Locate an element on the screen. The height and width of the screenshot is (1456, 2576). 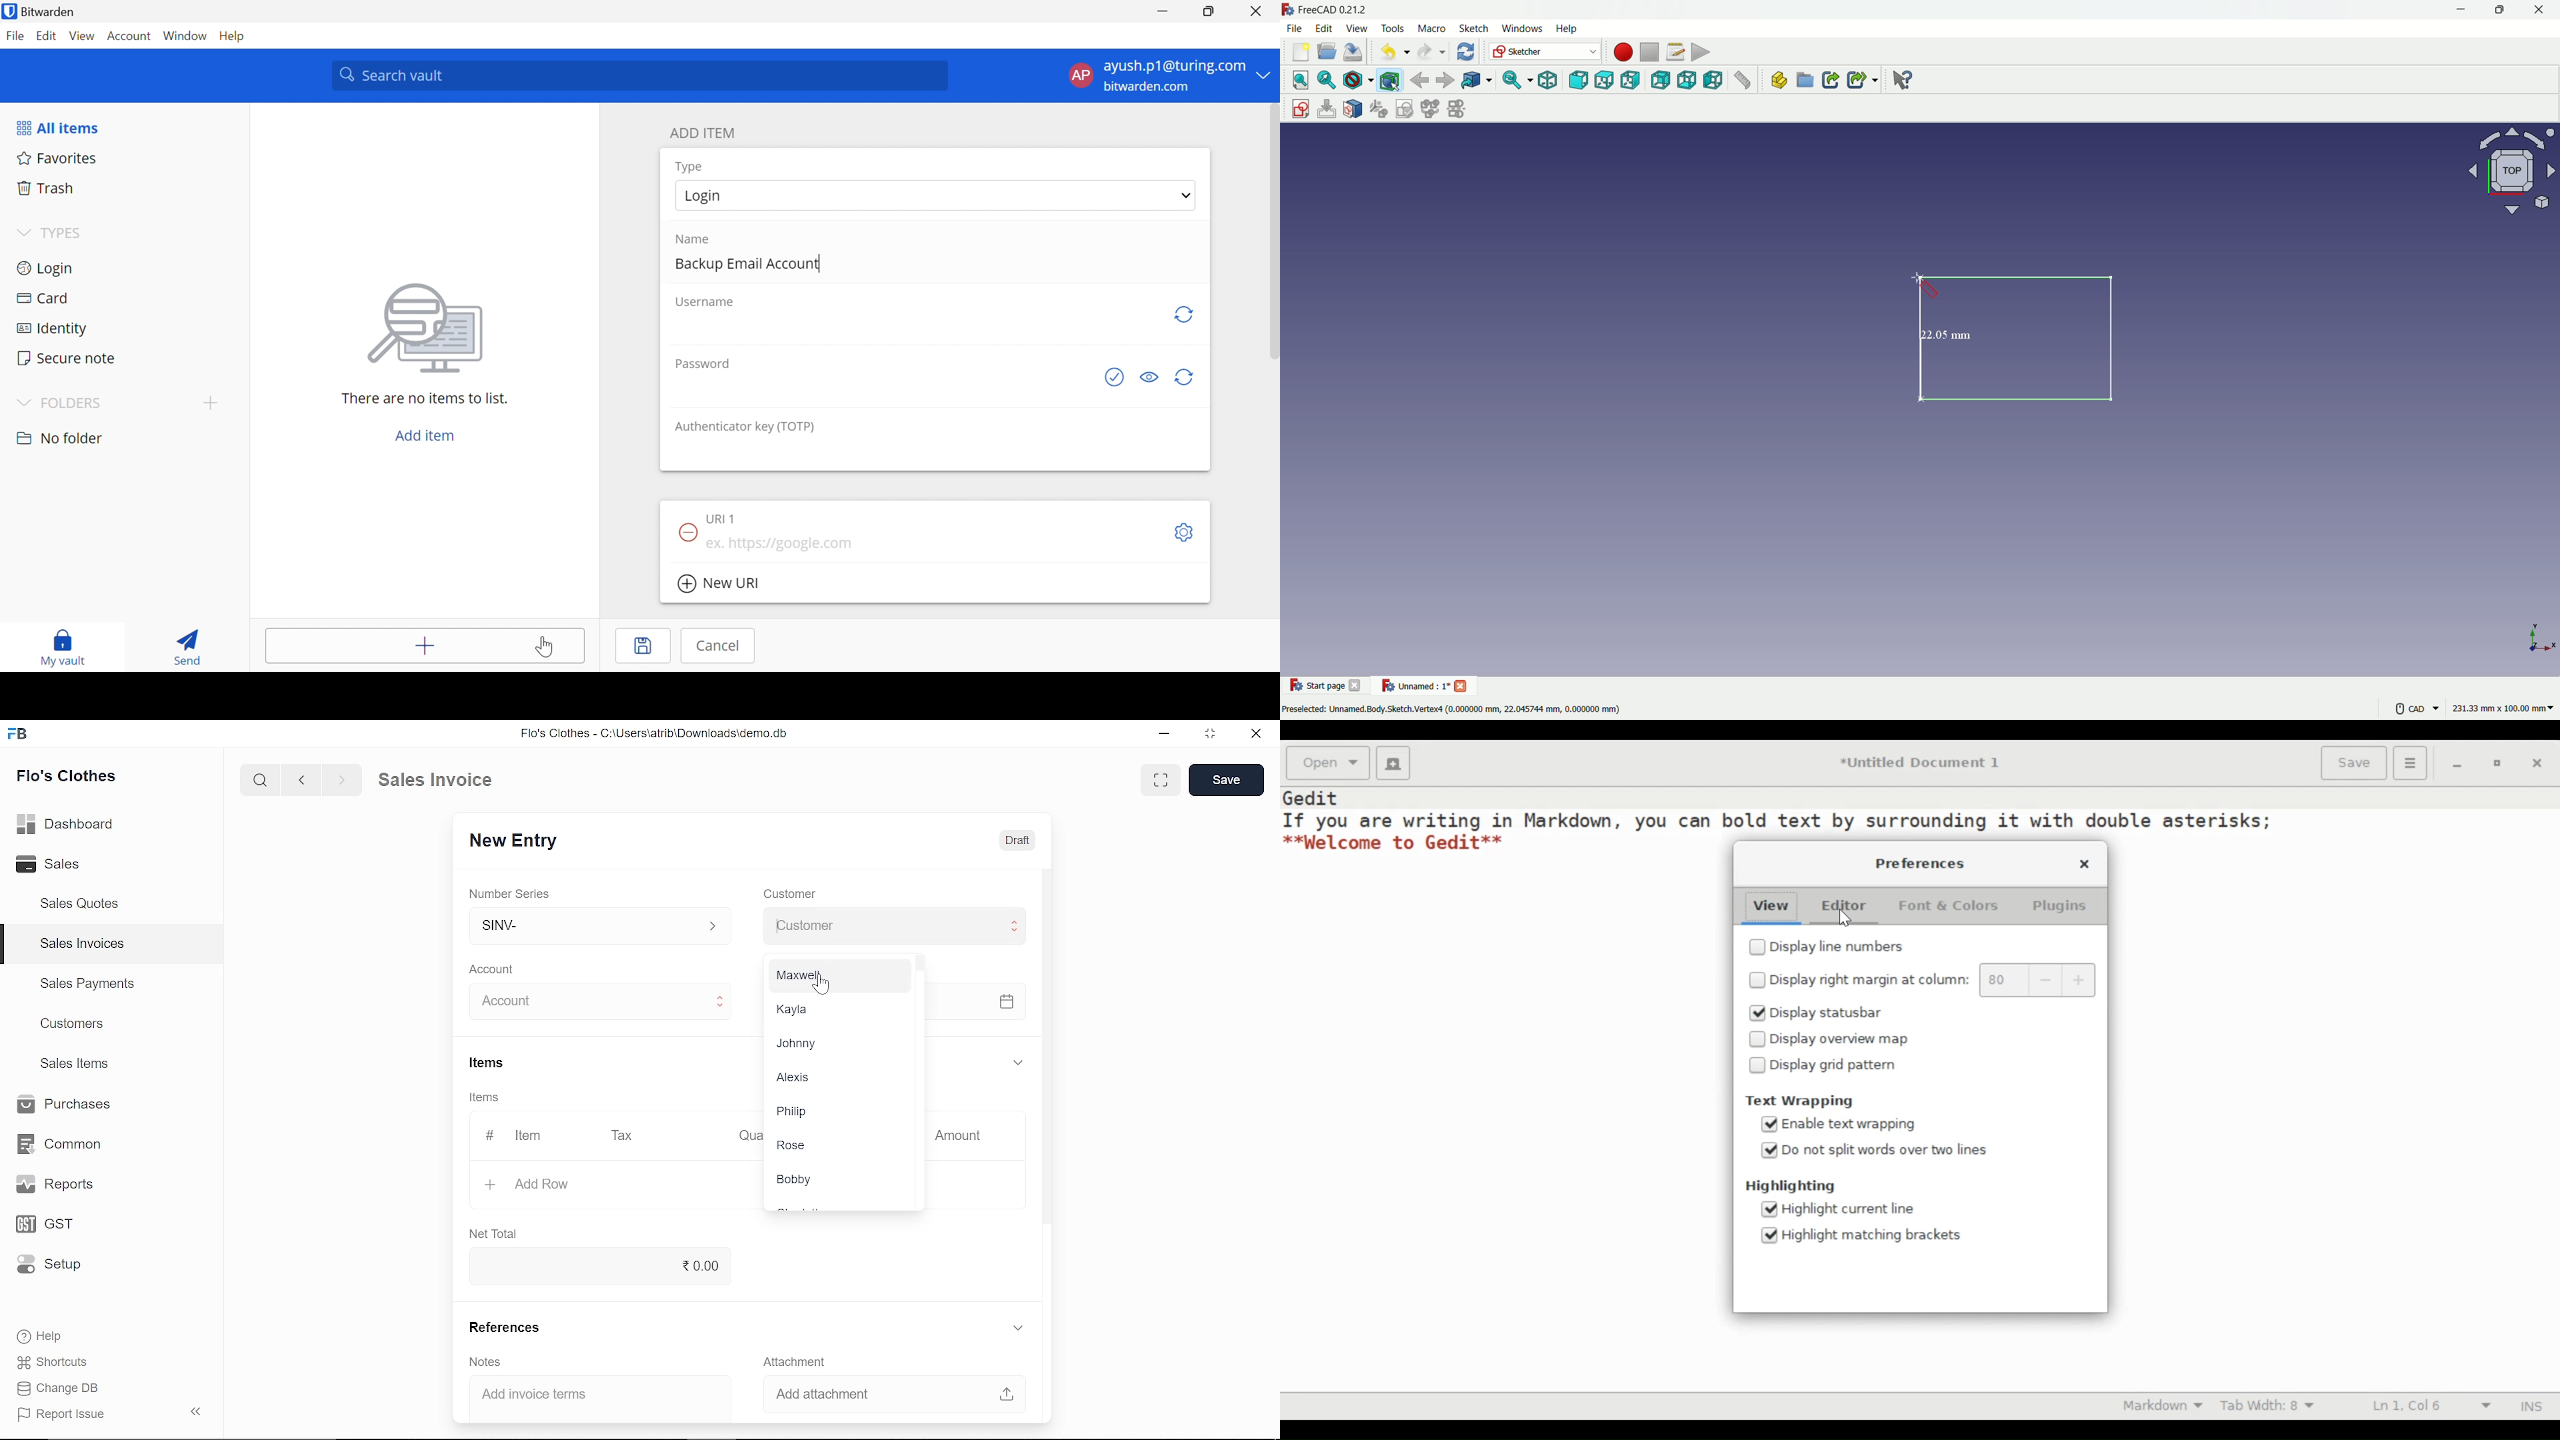
front view is located at coordinates (1577, 80).